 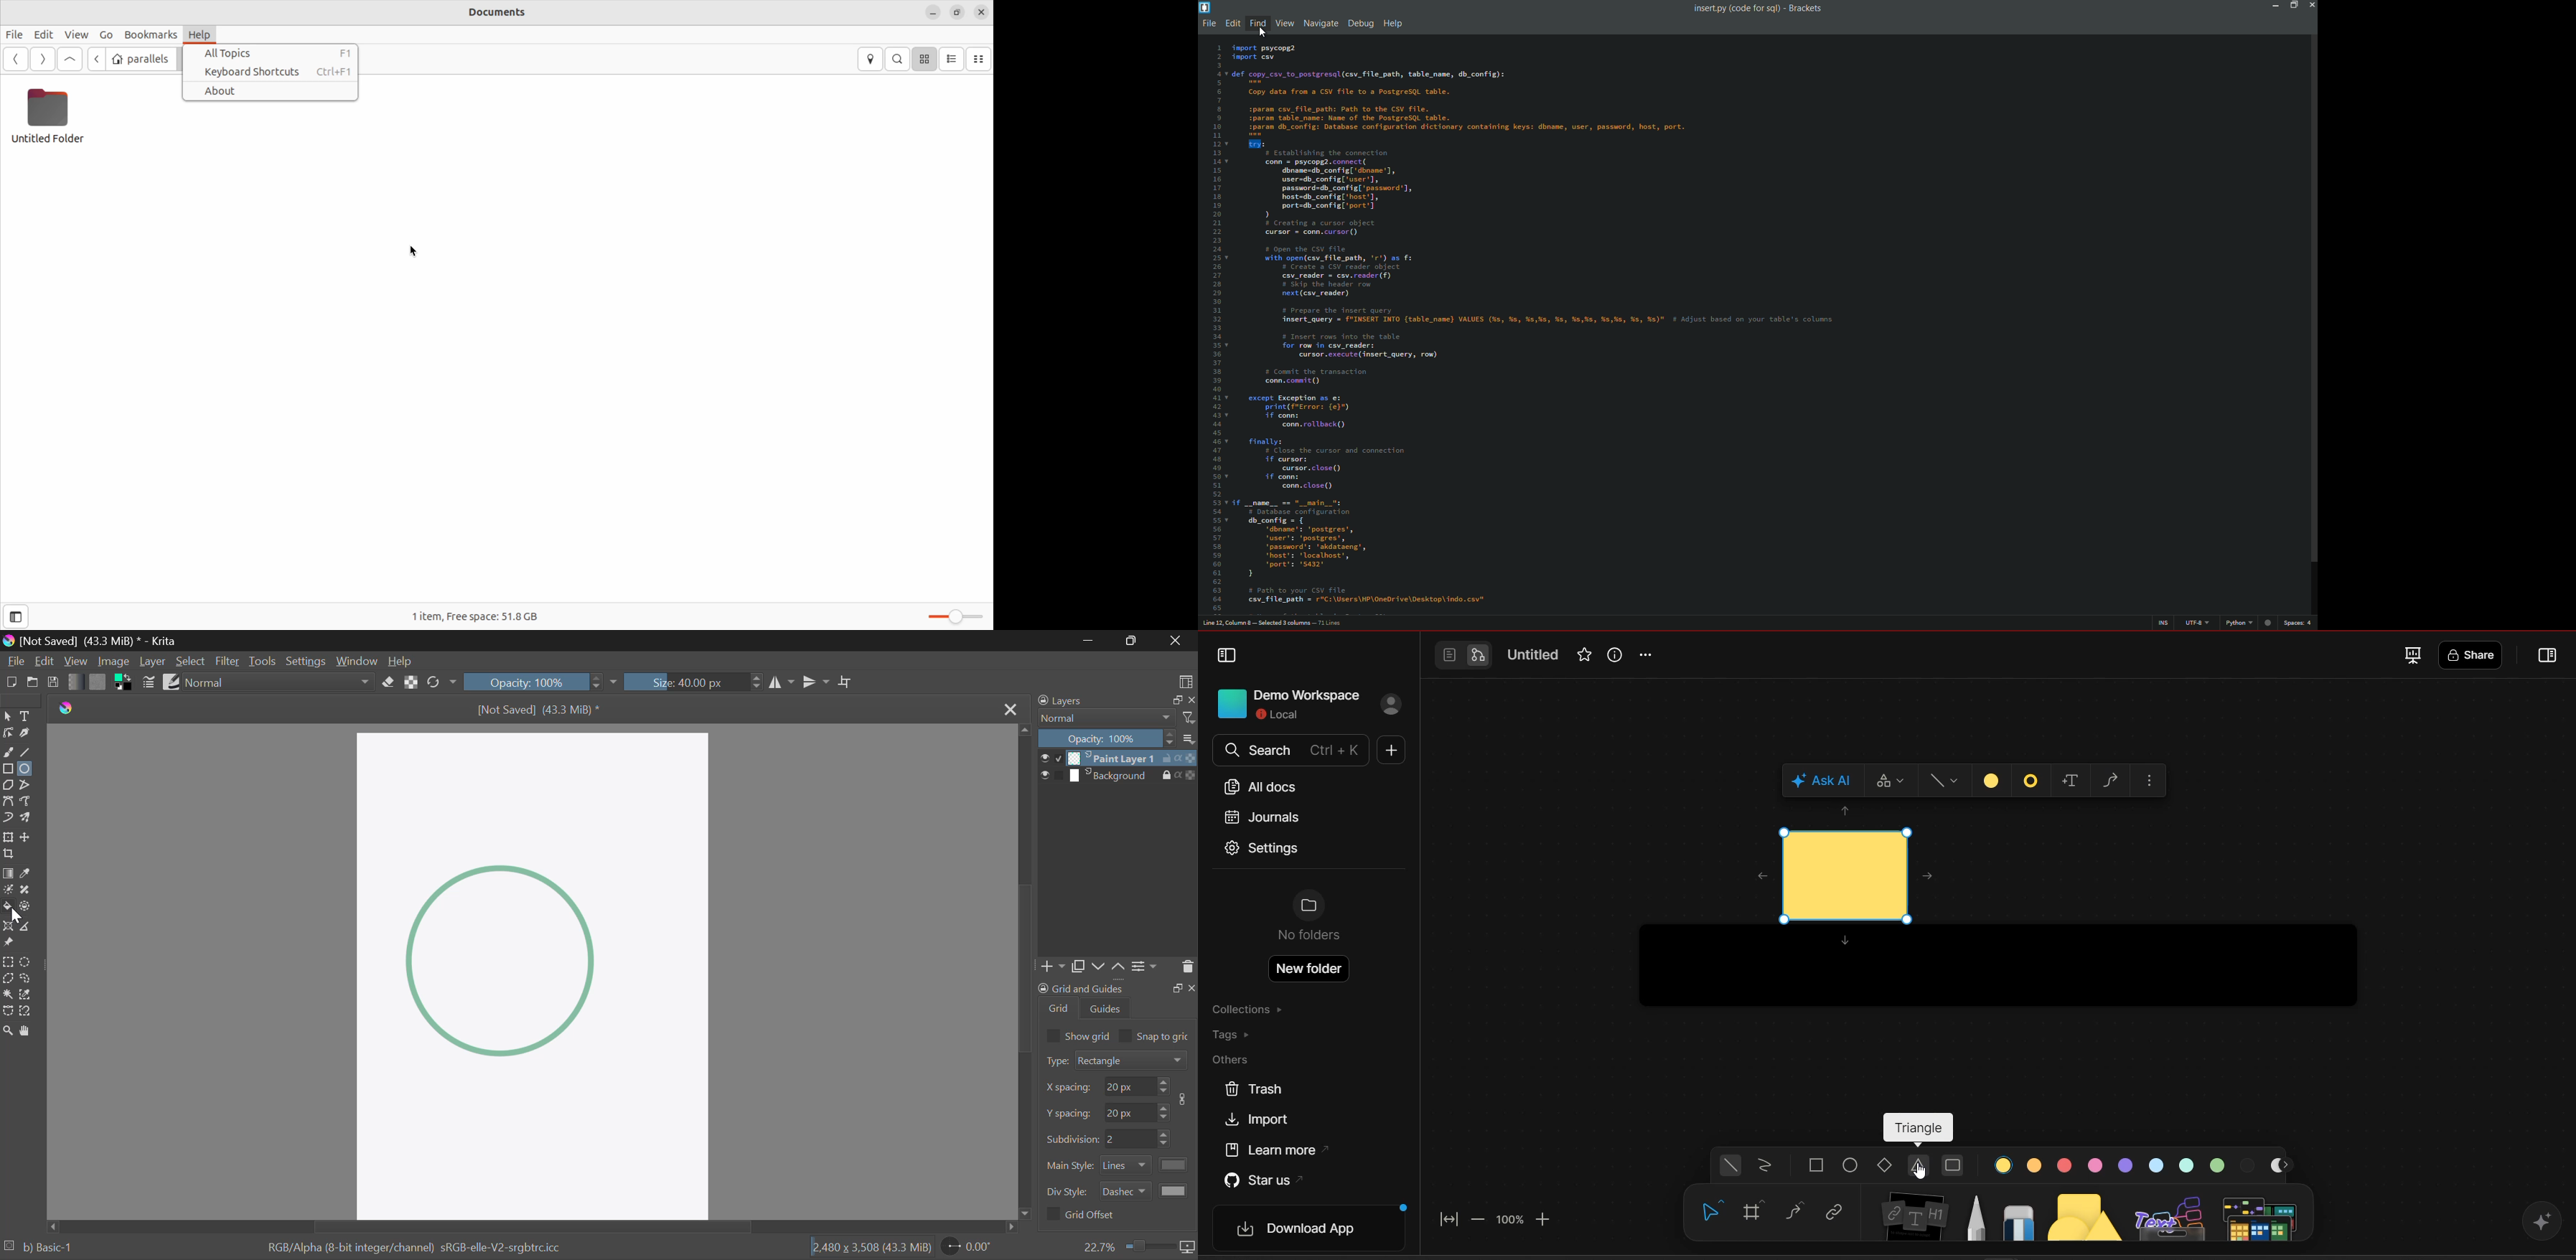 I want to click on ins, so click(x=2166, y=625).